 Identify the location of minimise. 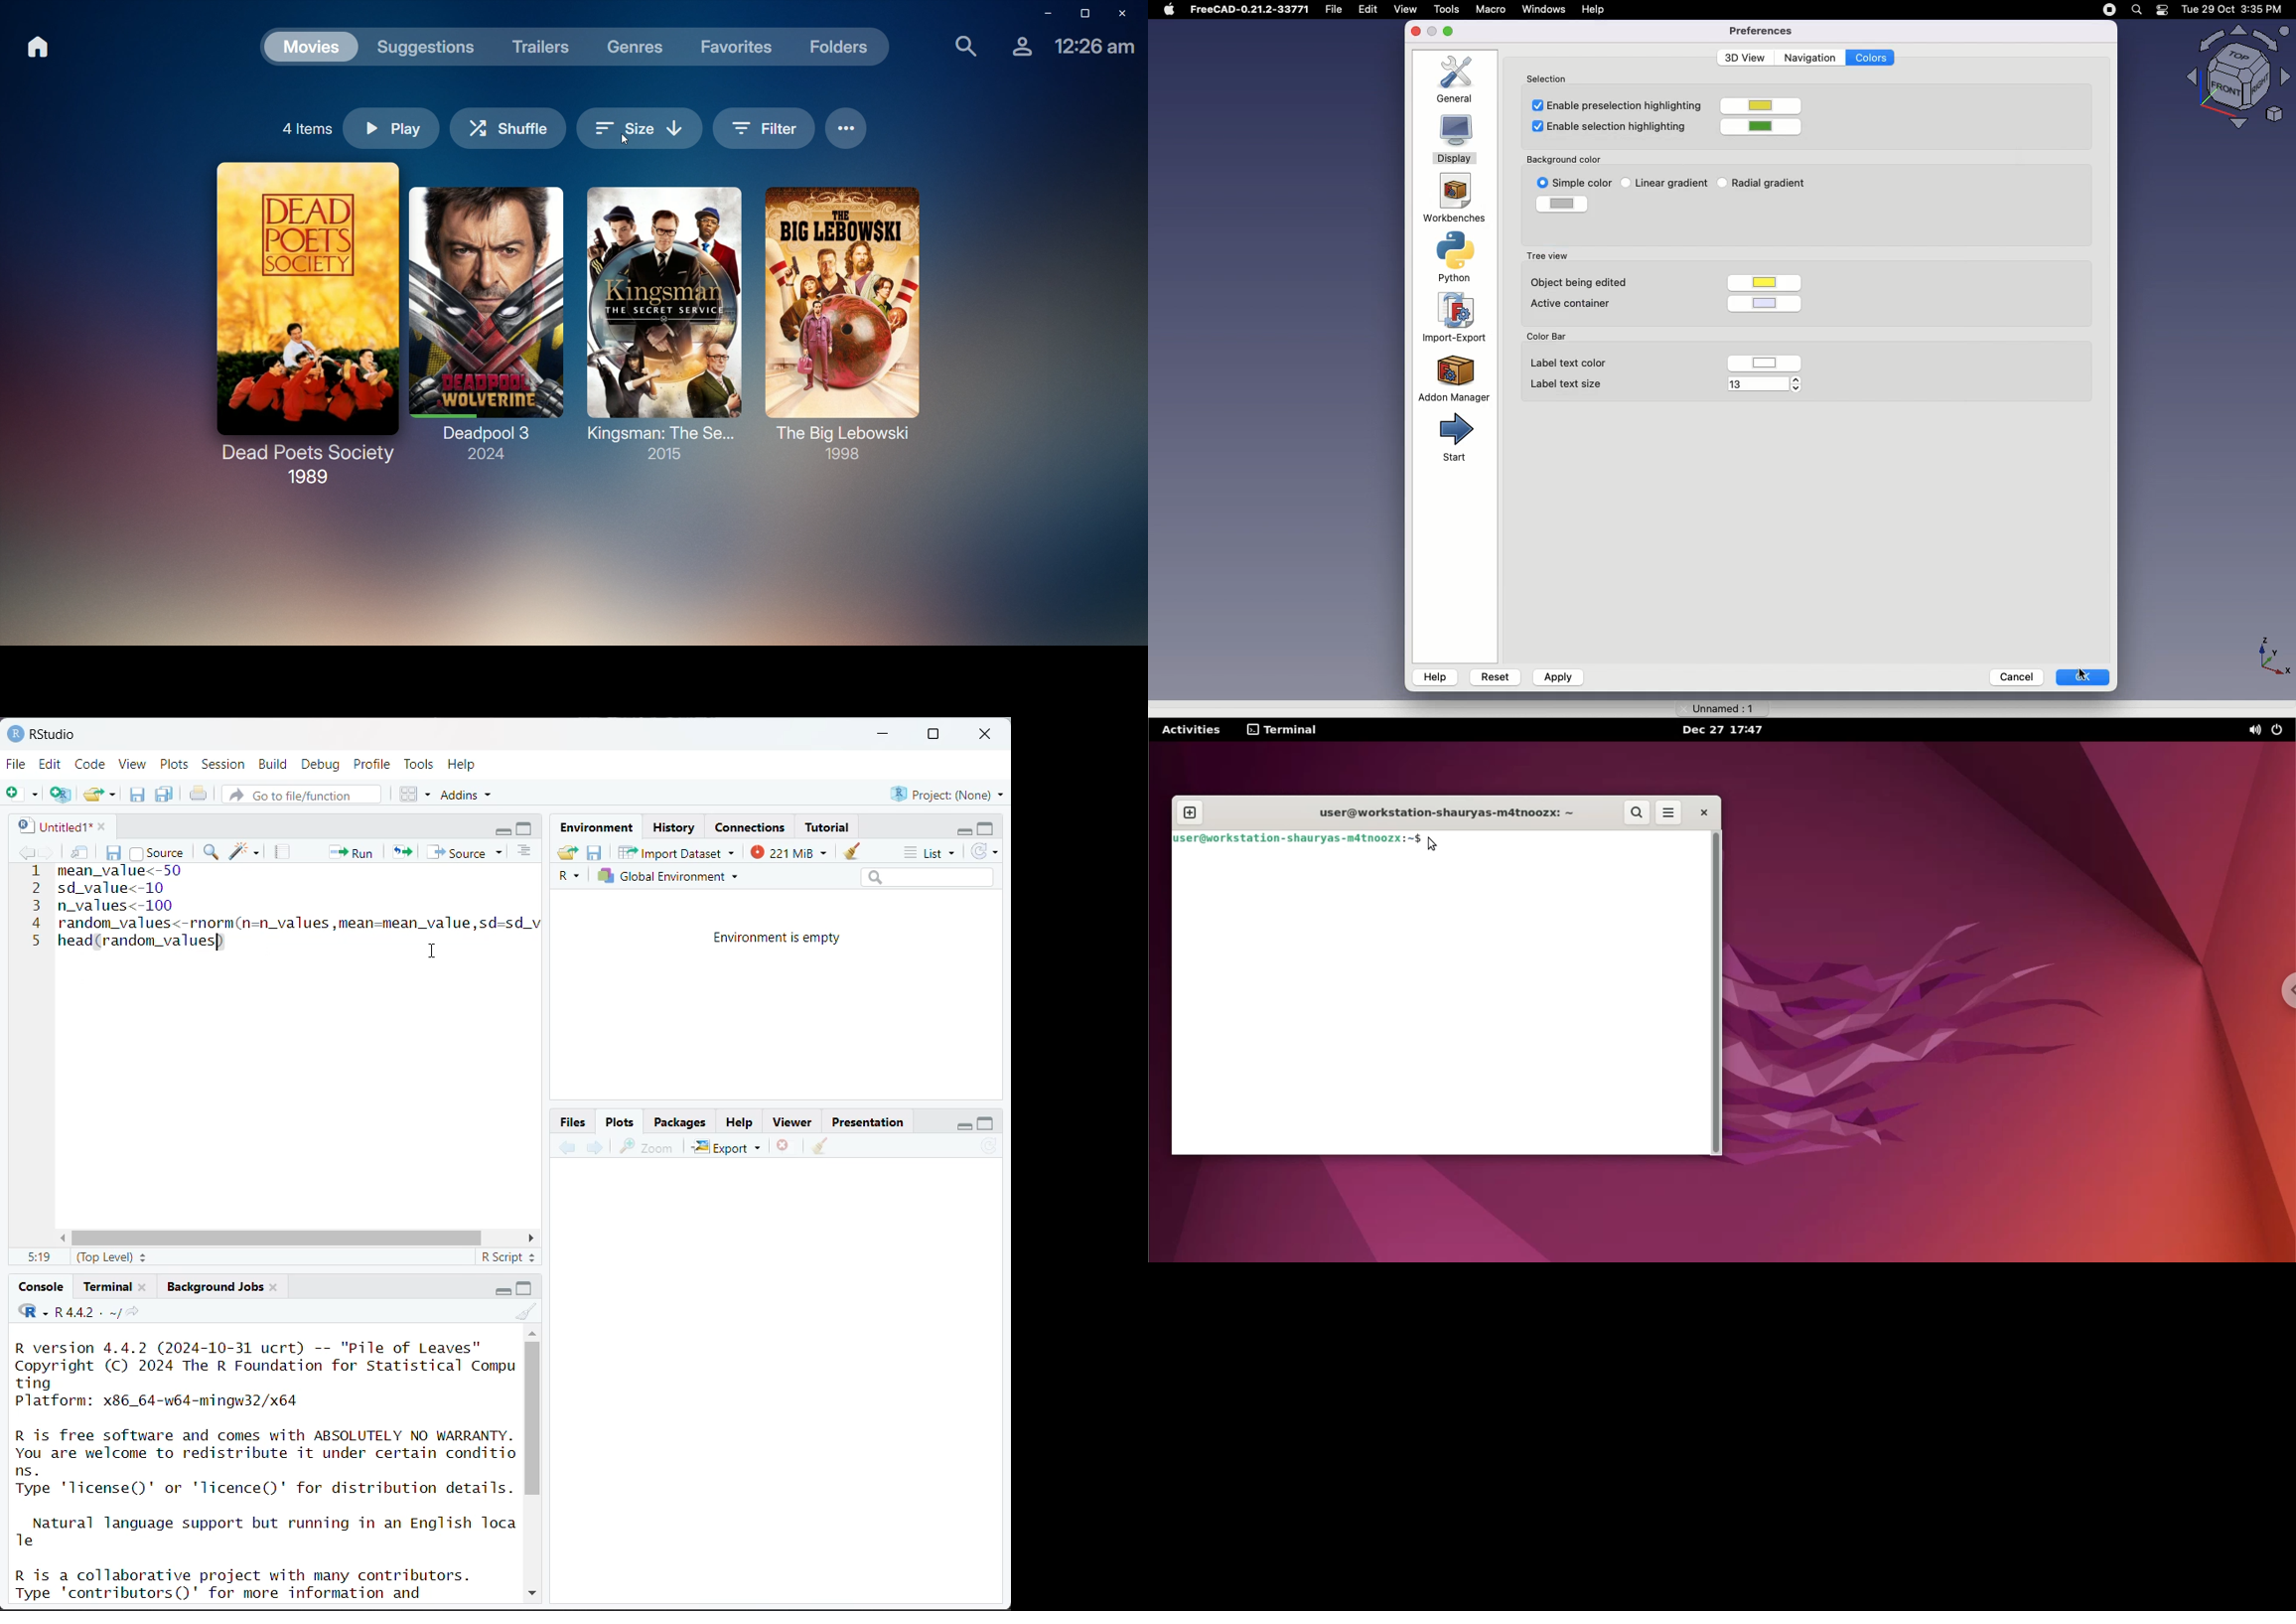
(1432, 33).